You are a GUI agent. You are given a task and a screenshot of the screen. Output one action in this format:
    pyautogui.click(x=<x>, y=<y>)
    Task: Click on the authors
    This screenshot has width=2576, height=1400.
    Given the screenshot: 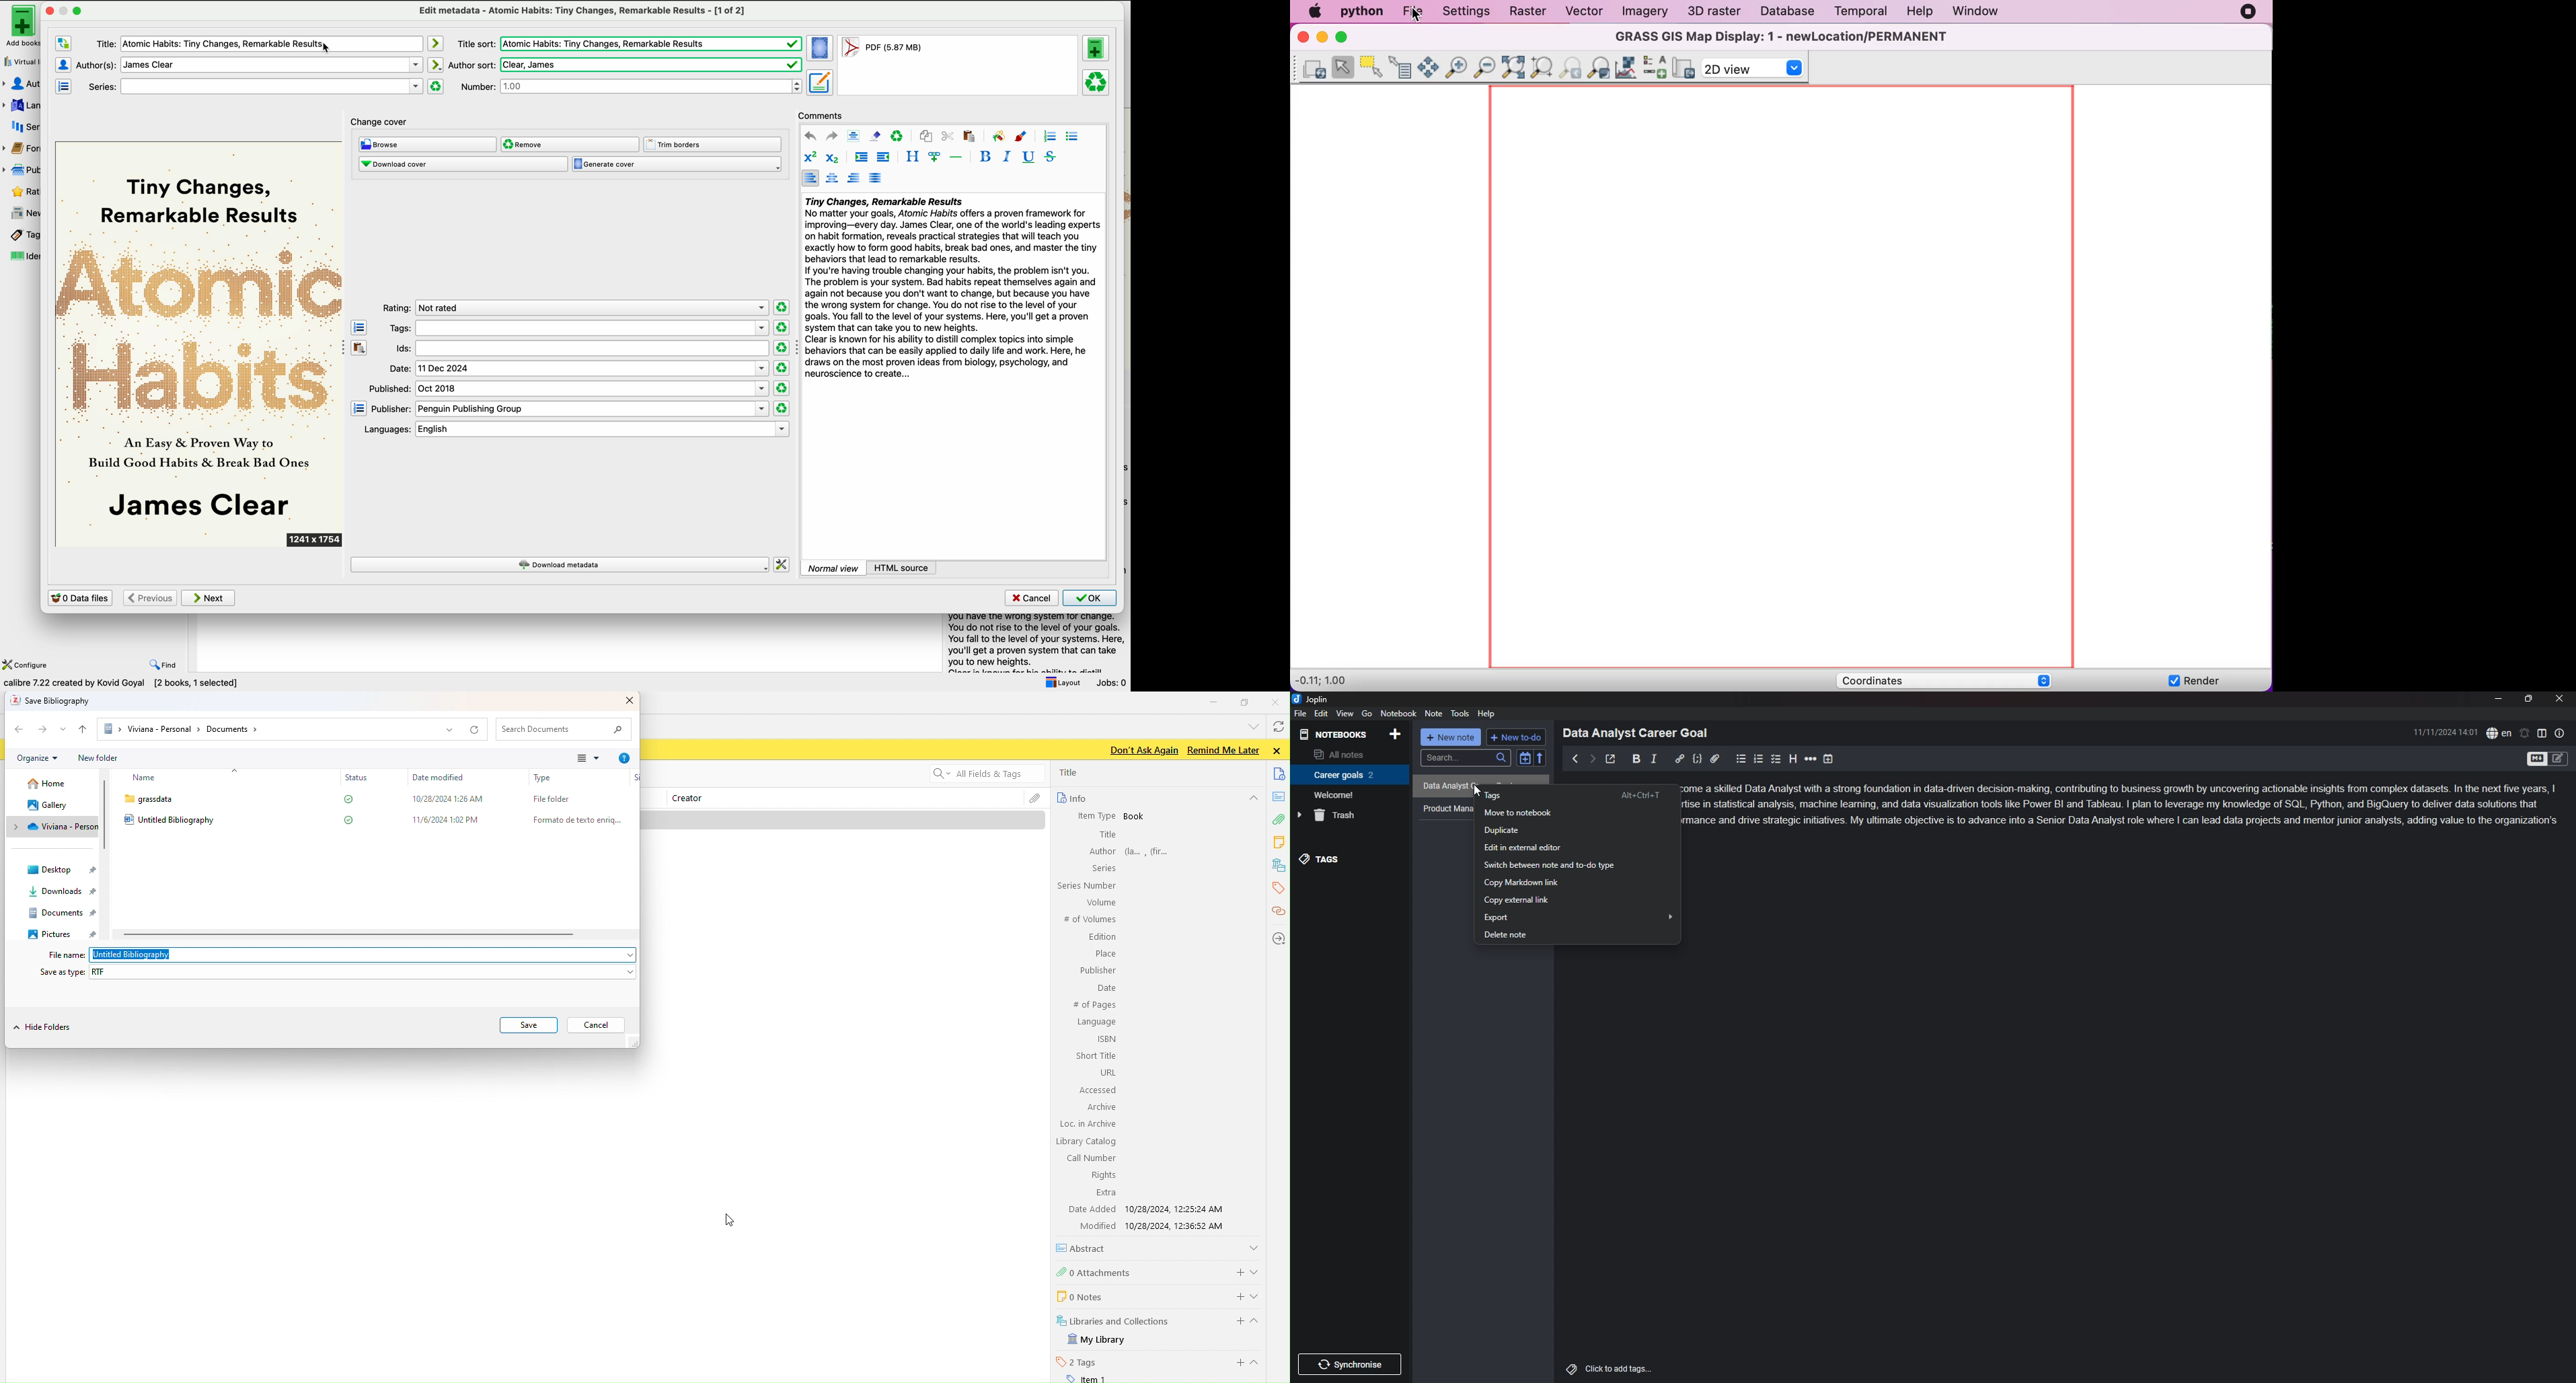 What is the action you would take?
    pyautogui.click(x=23, y=84)
    